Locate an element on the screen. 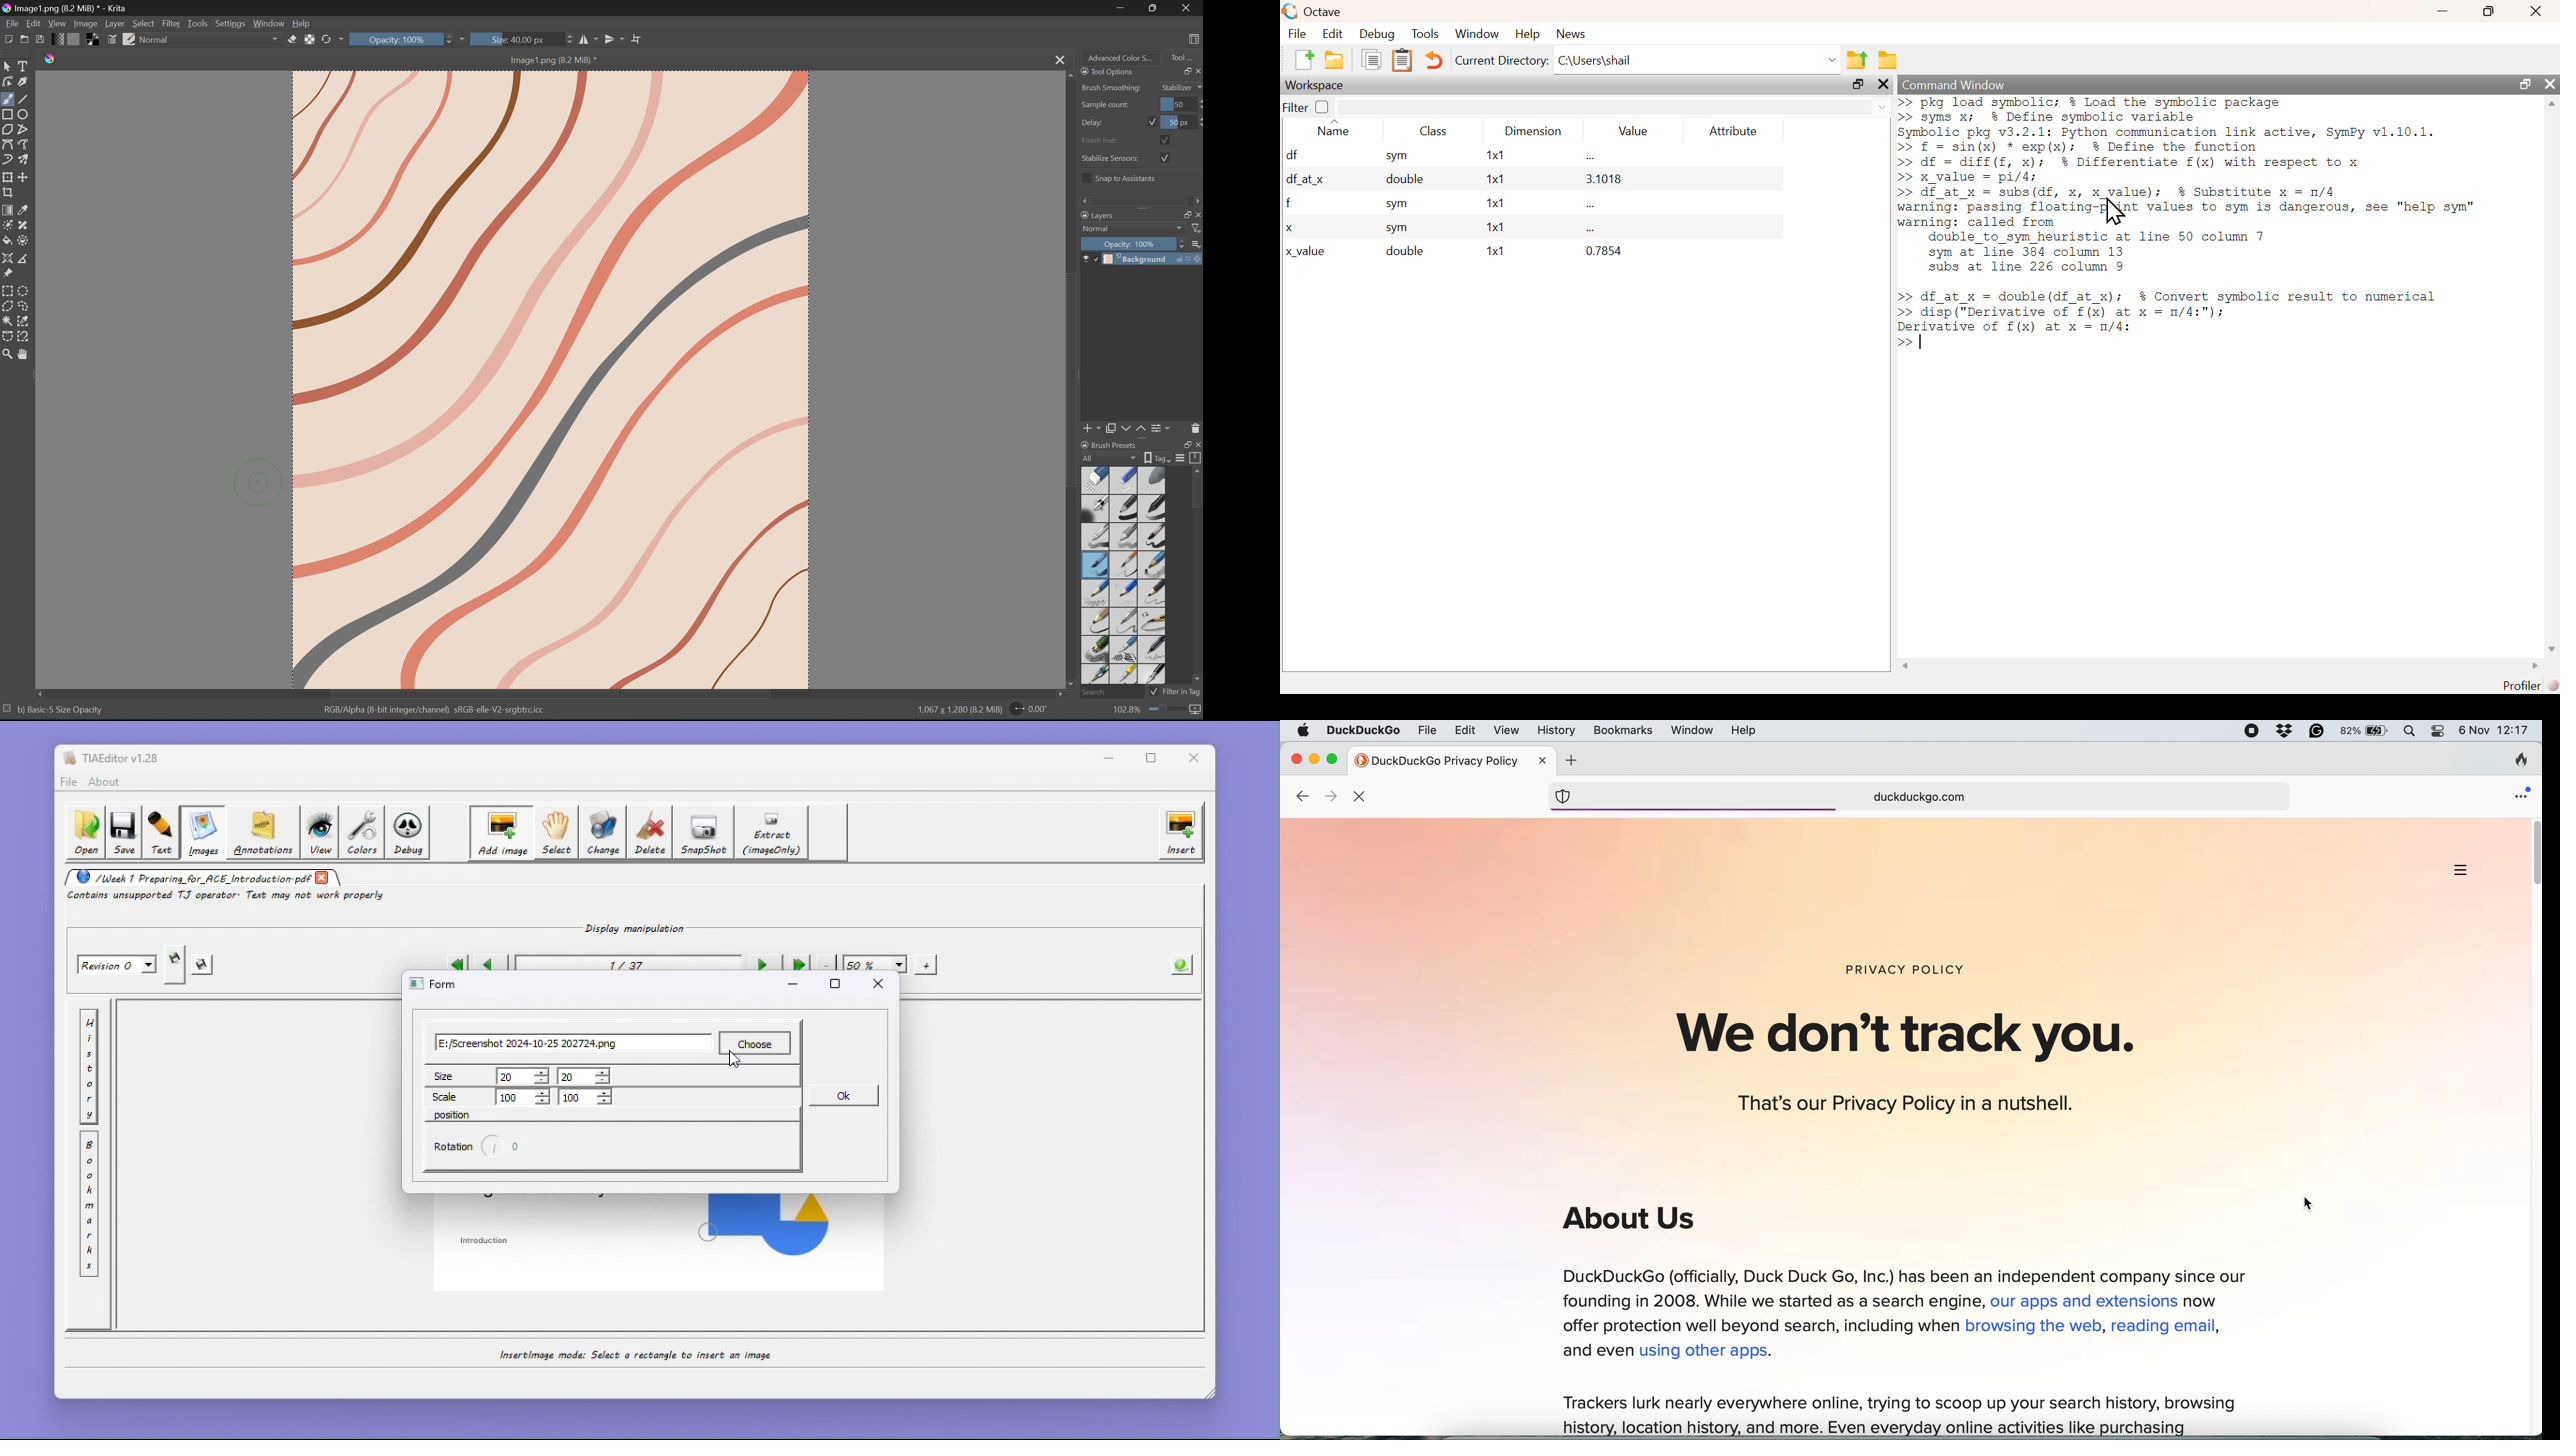 The image size is (2576, 1456). Brush tool is located at coordinates (8, 98).